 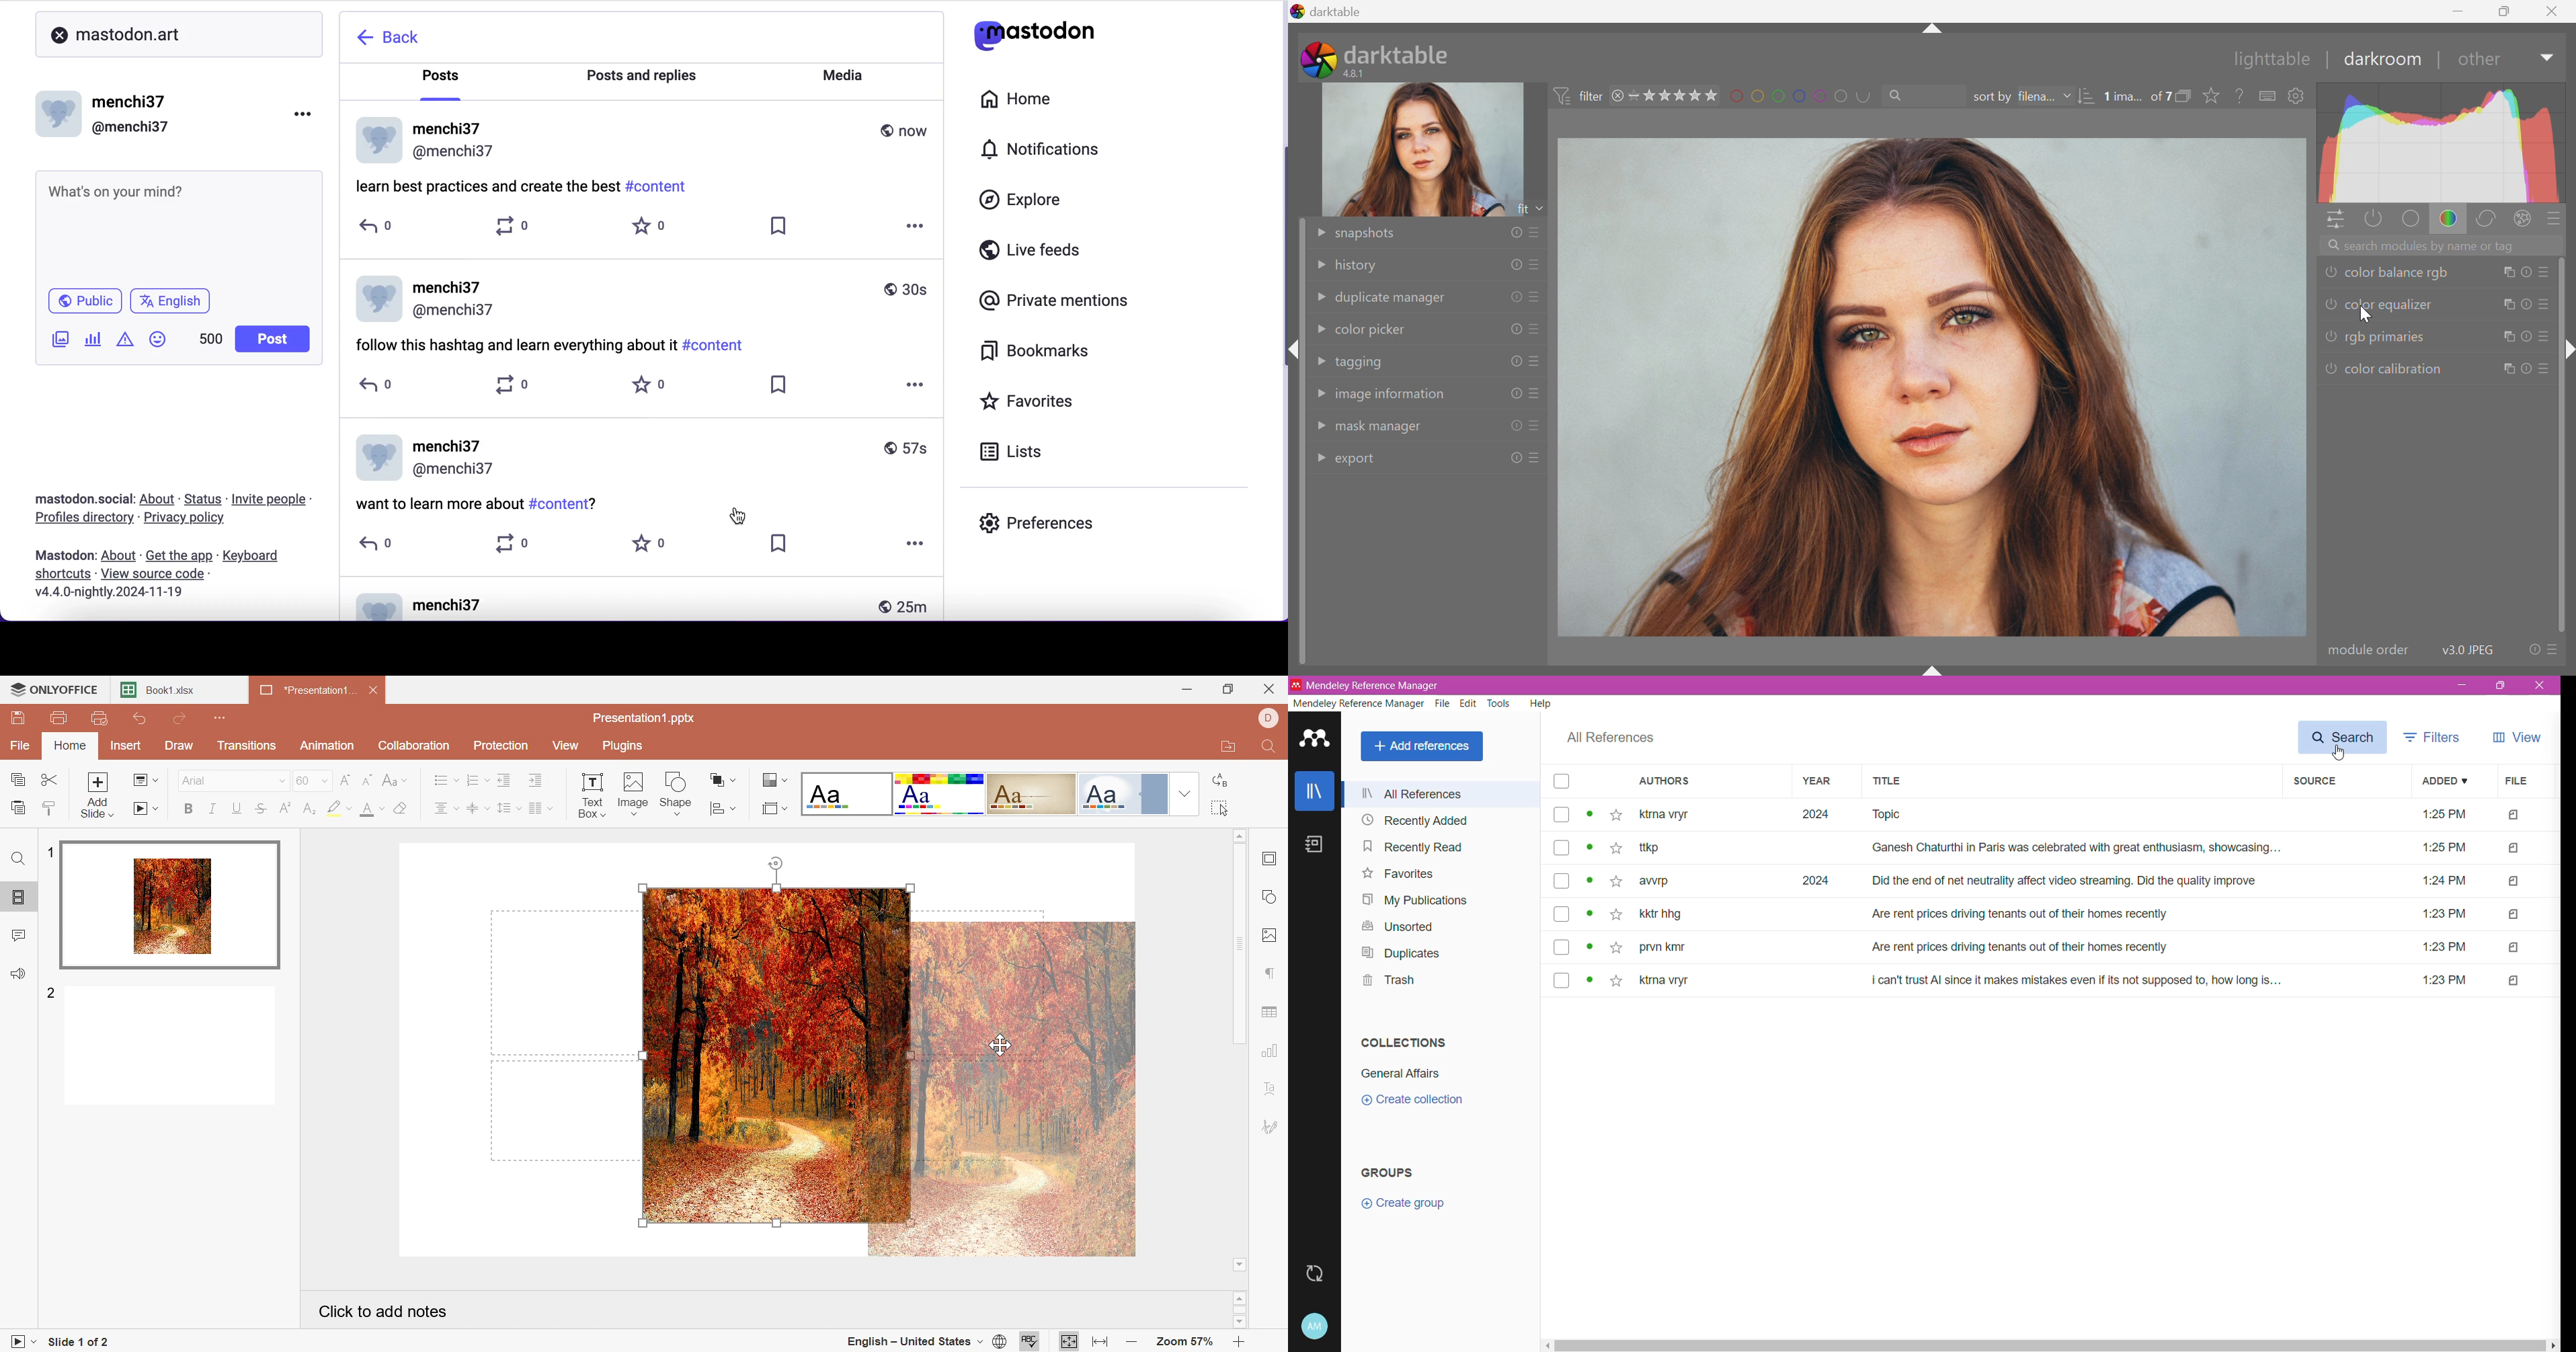 I want to click on view status of the file, so click(x=1590, y=947).